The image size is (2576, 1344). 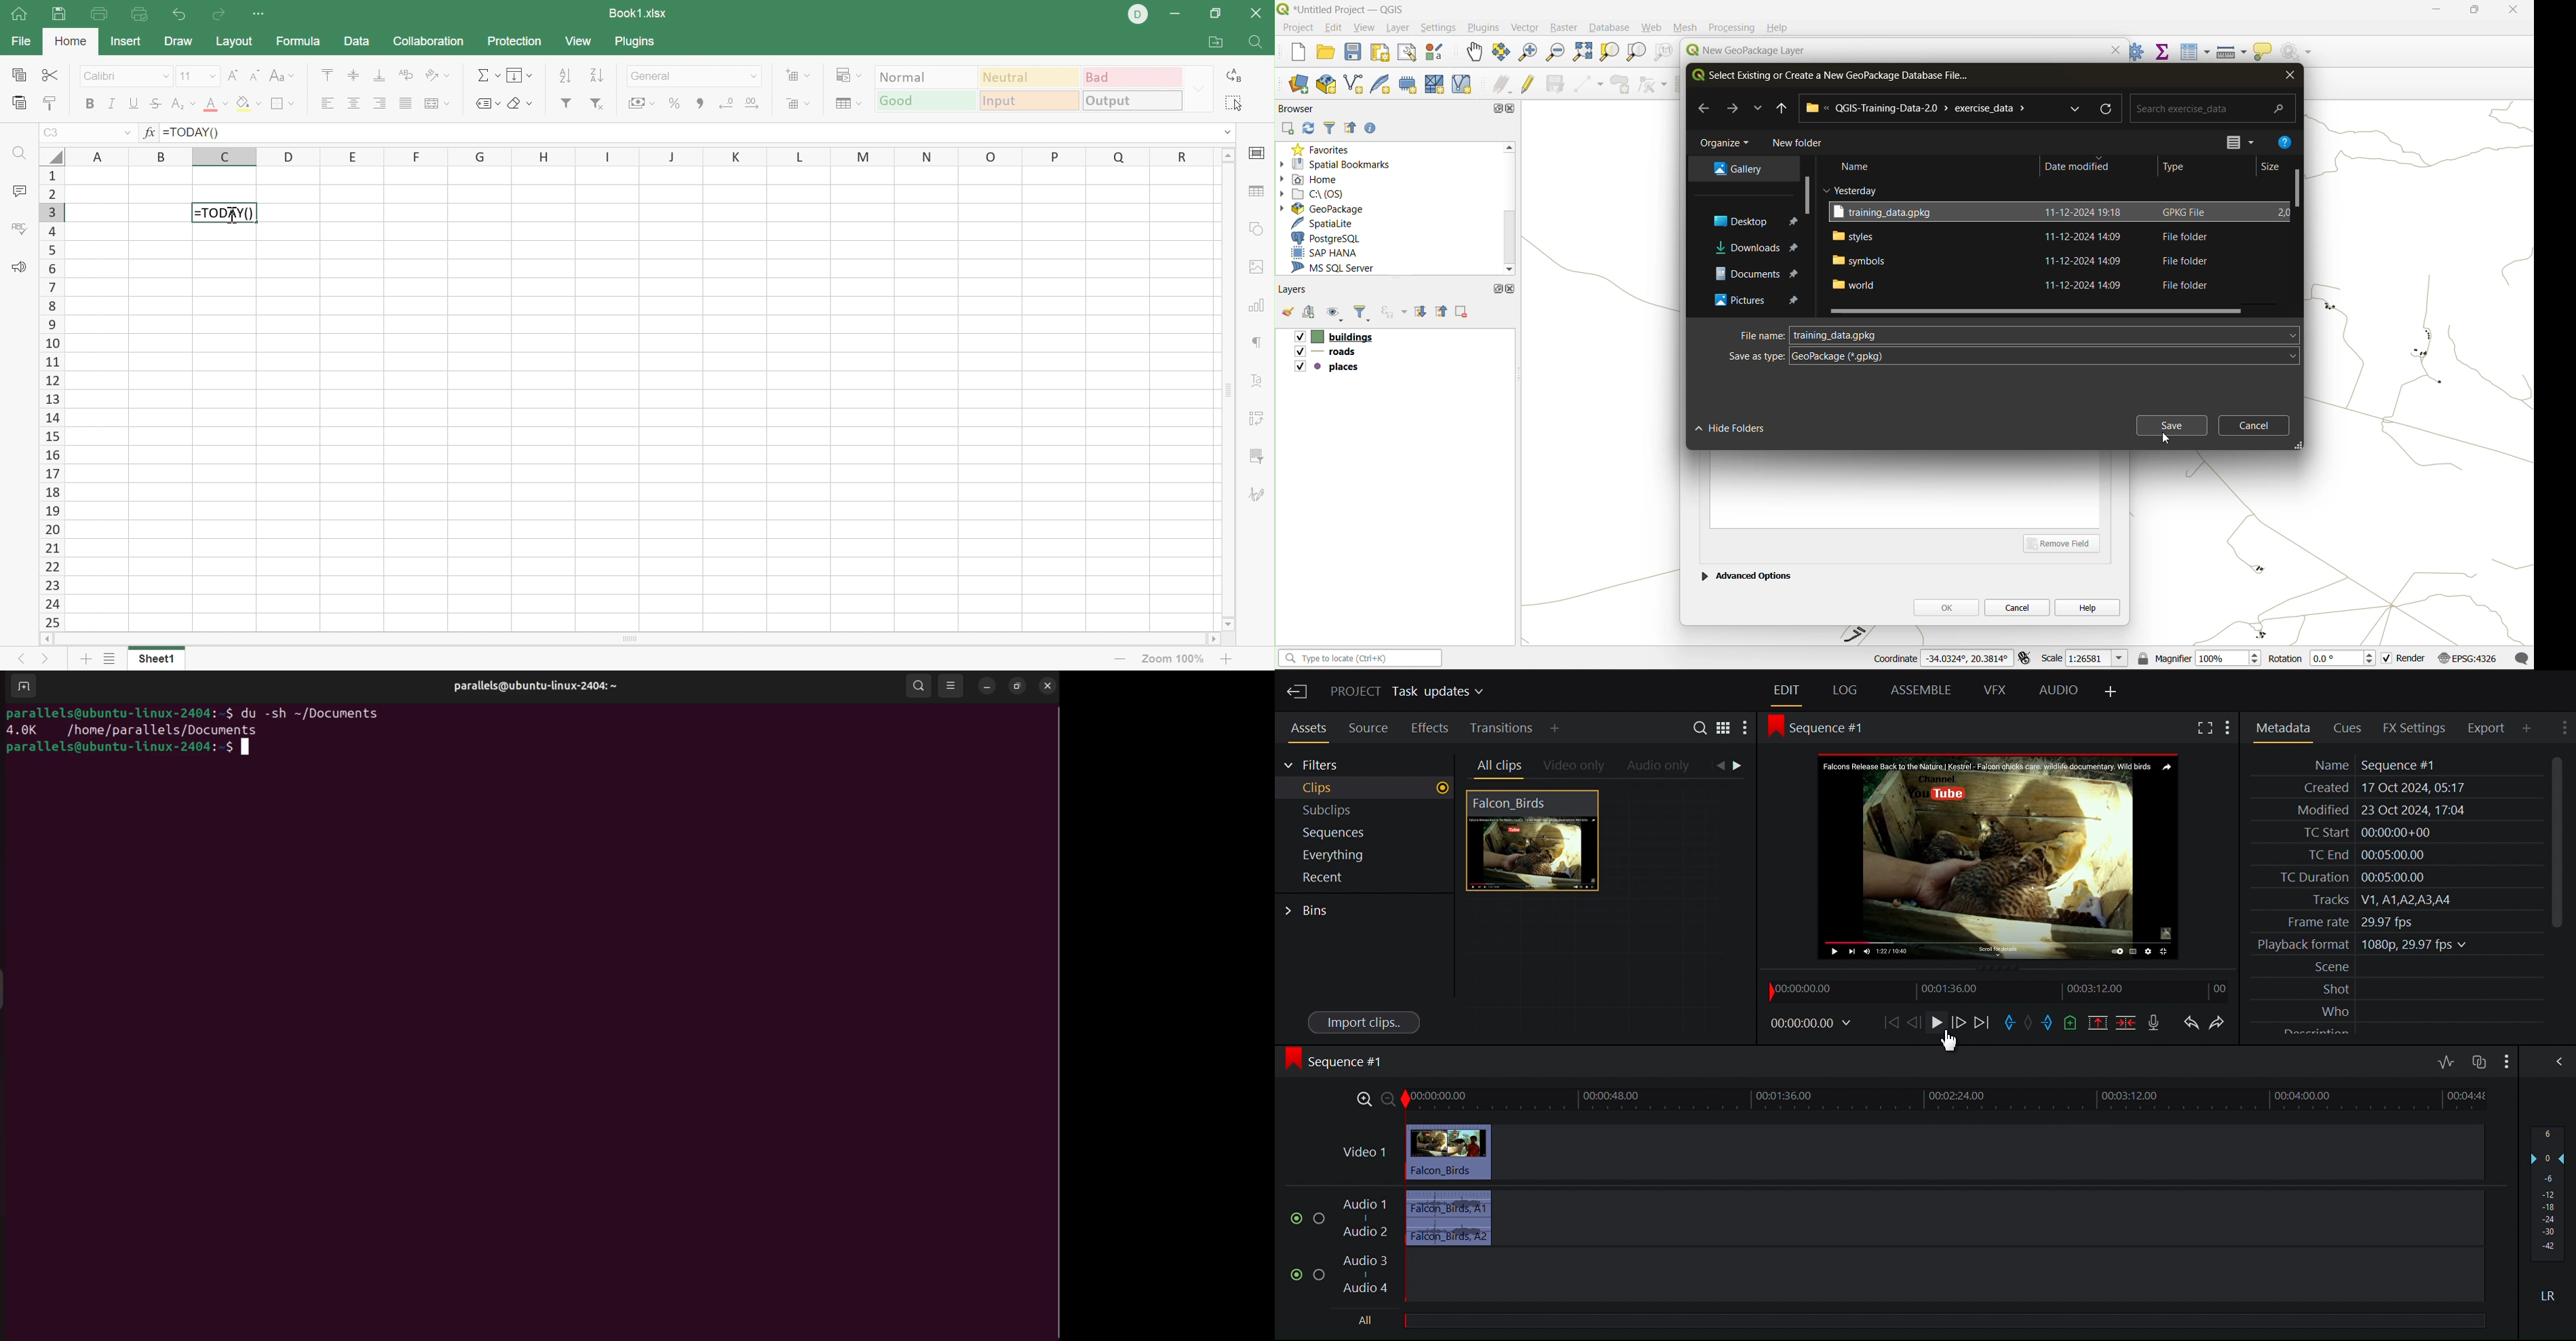 I want to click on Clips, so click(x=1366, y=788).